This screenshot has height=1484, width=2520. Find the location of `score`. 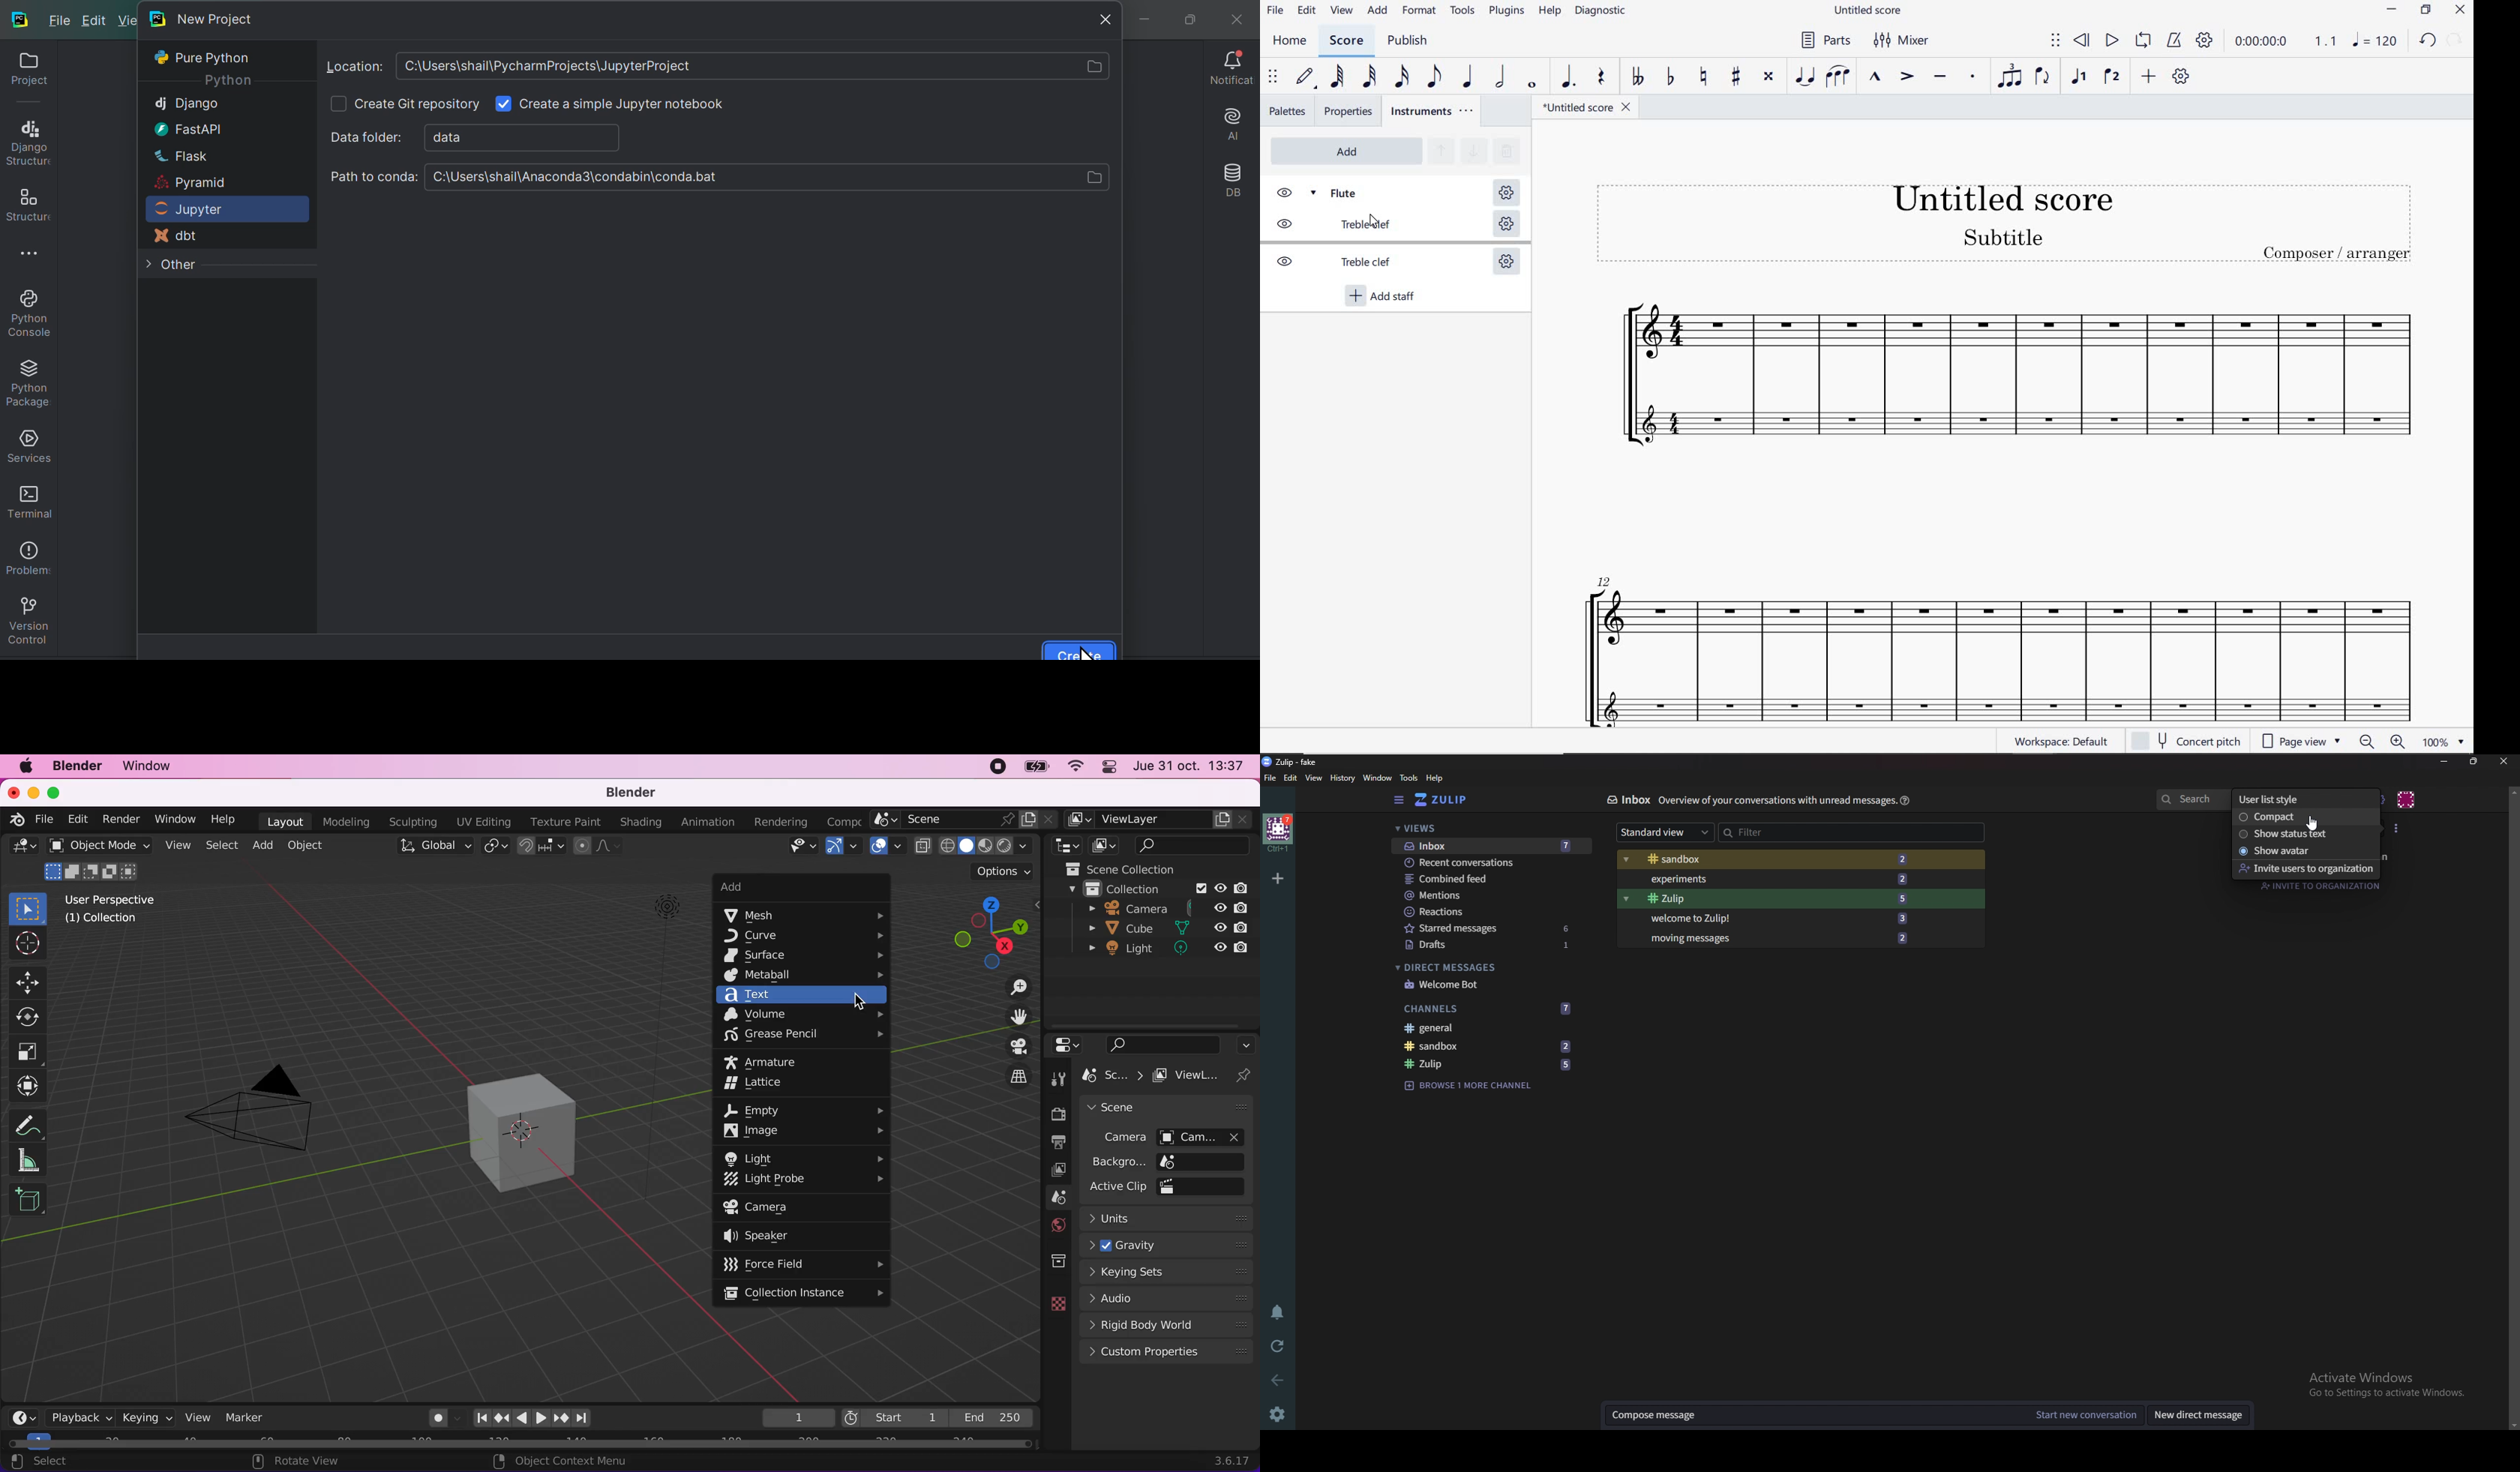

score is located at coordinates (1347, 40).